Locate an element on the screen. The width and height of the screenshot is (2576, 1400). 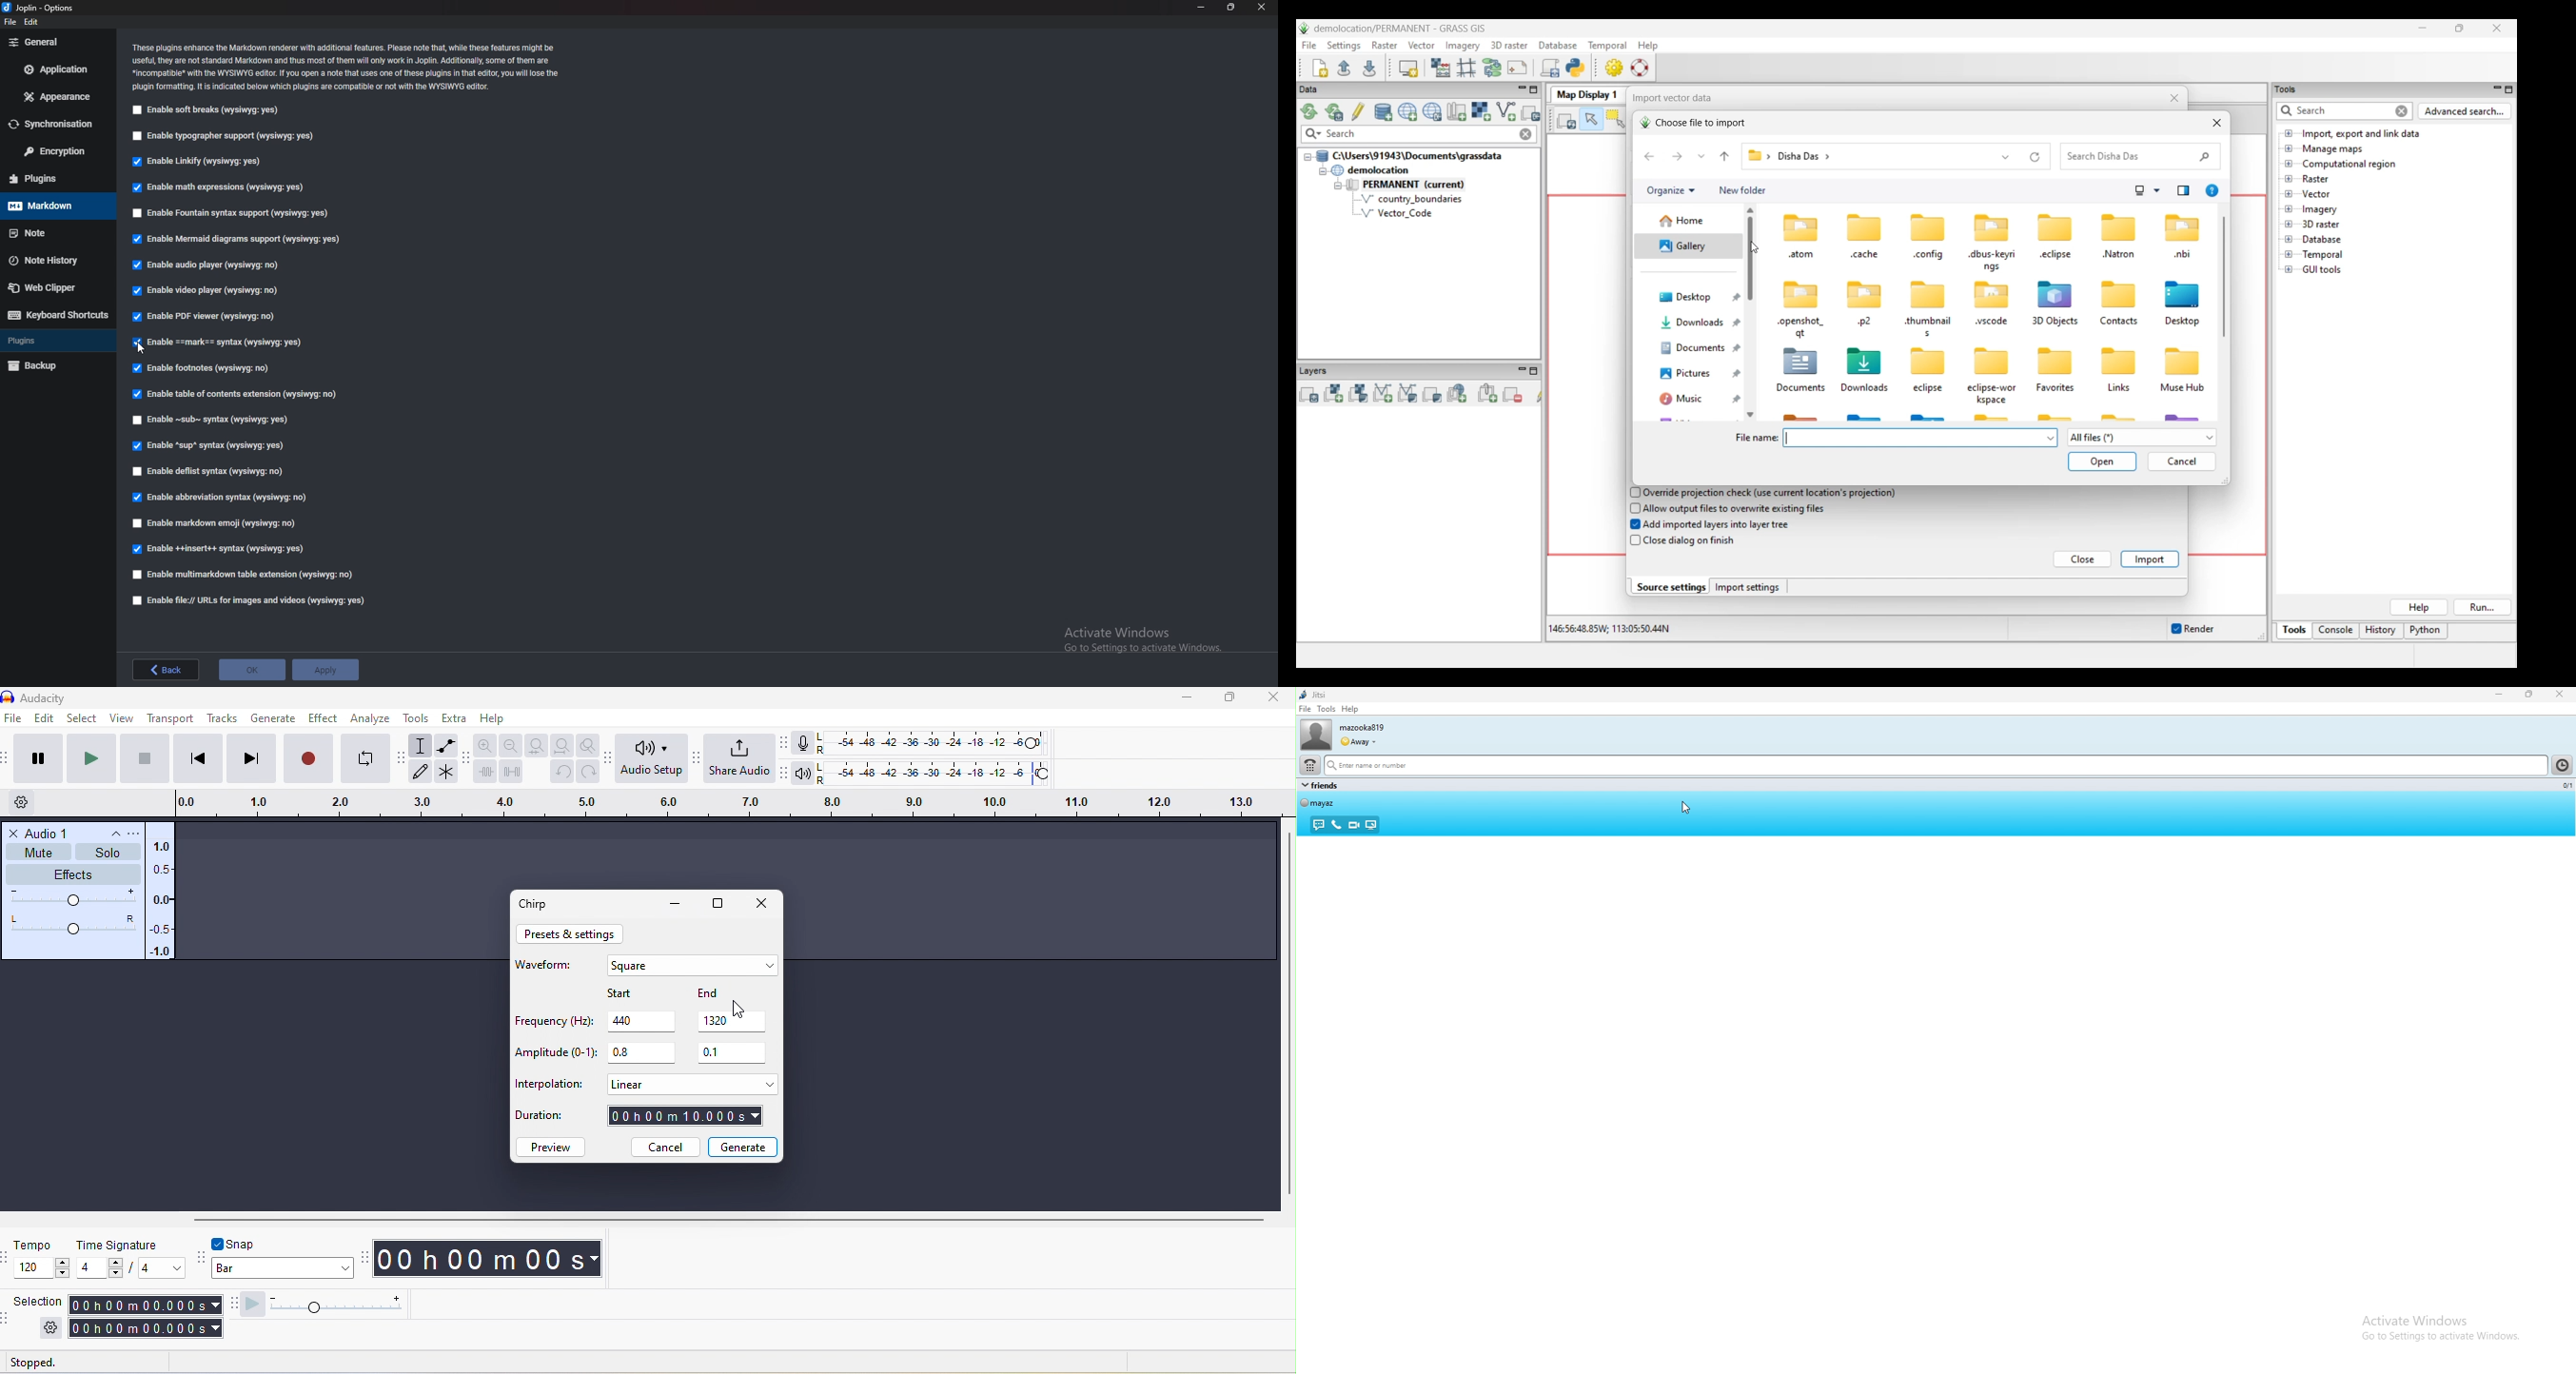
time signature is located at coordinates (114, 1244).